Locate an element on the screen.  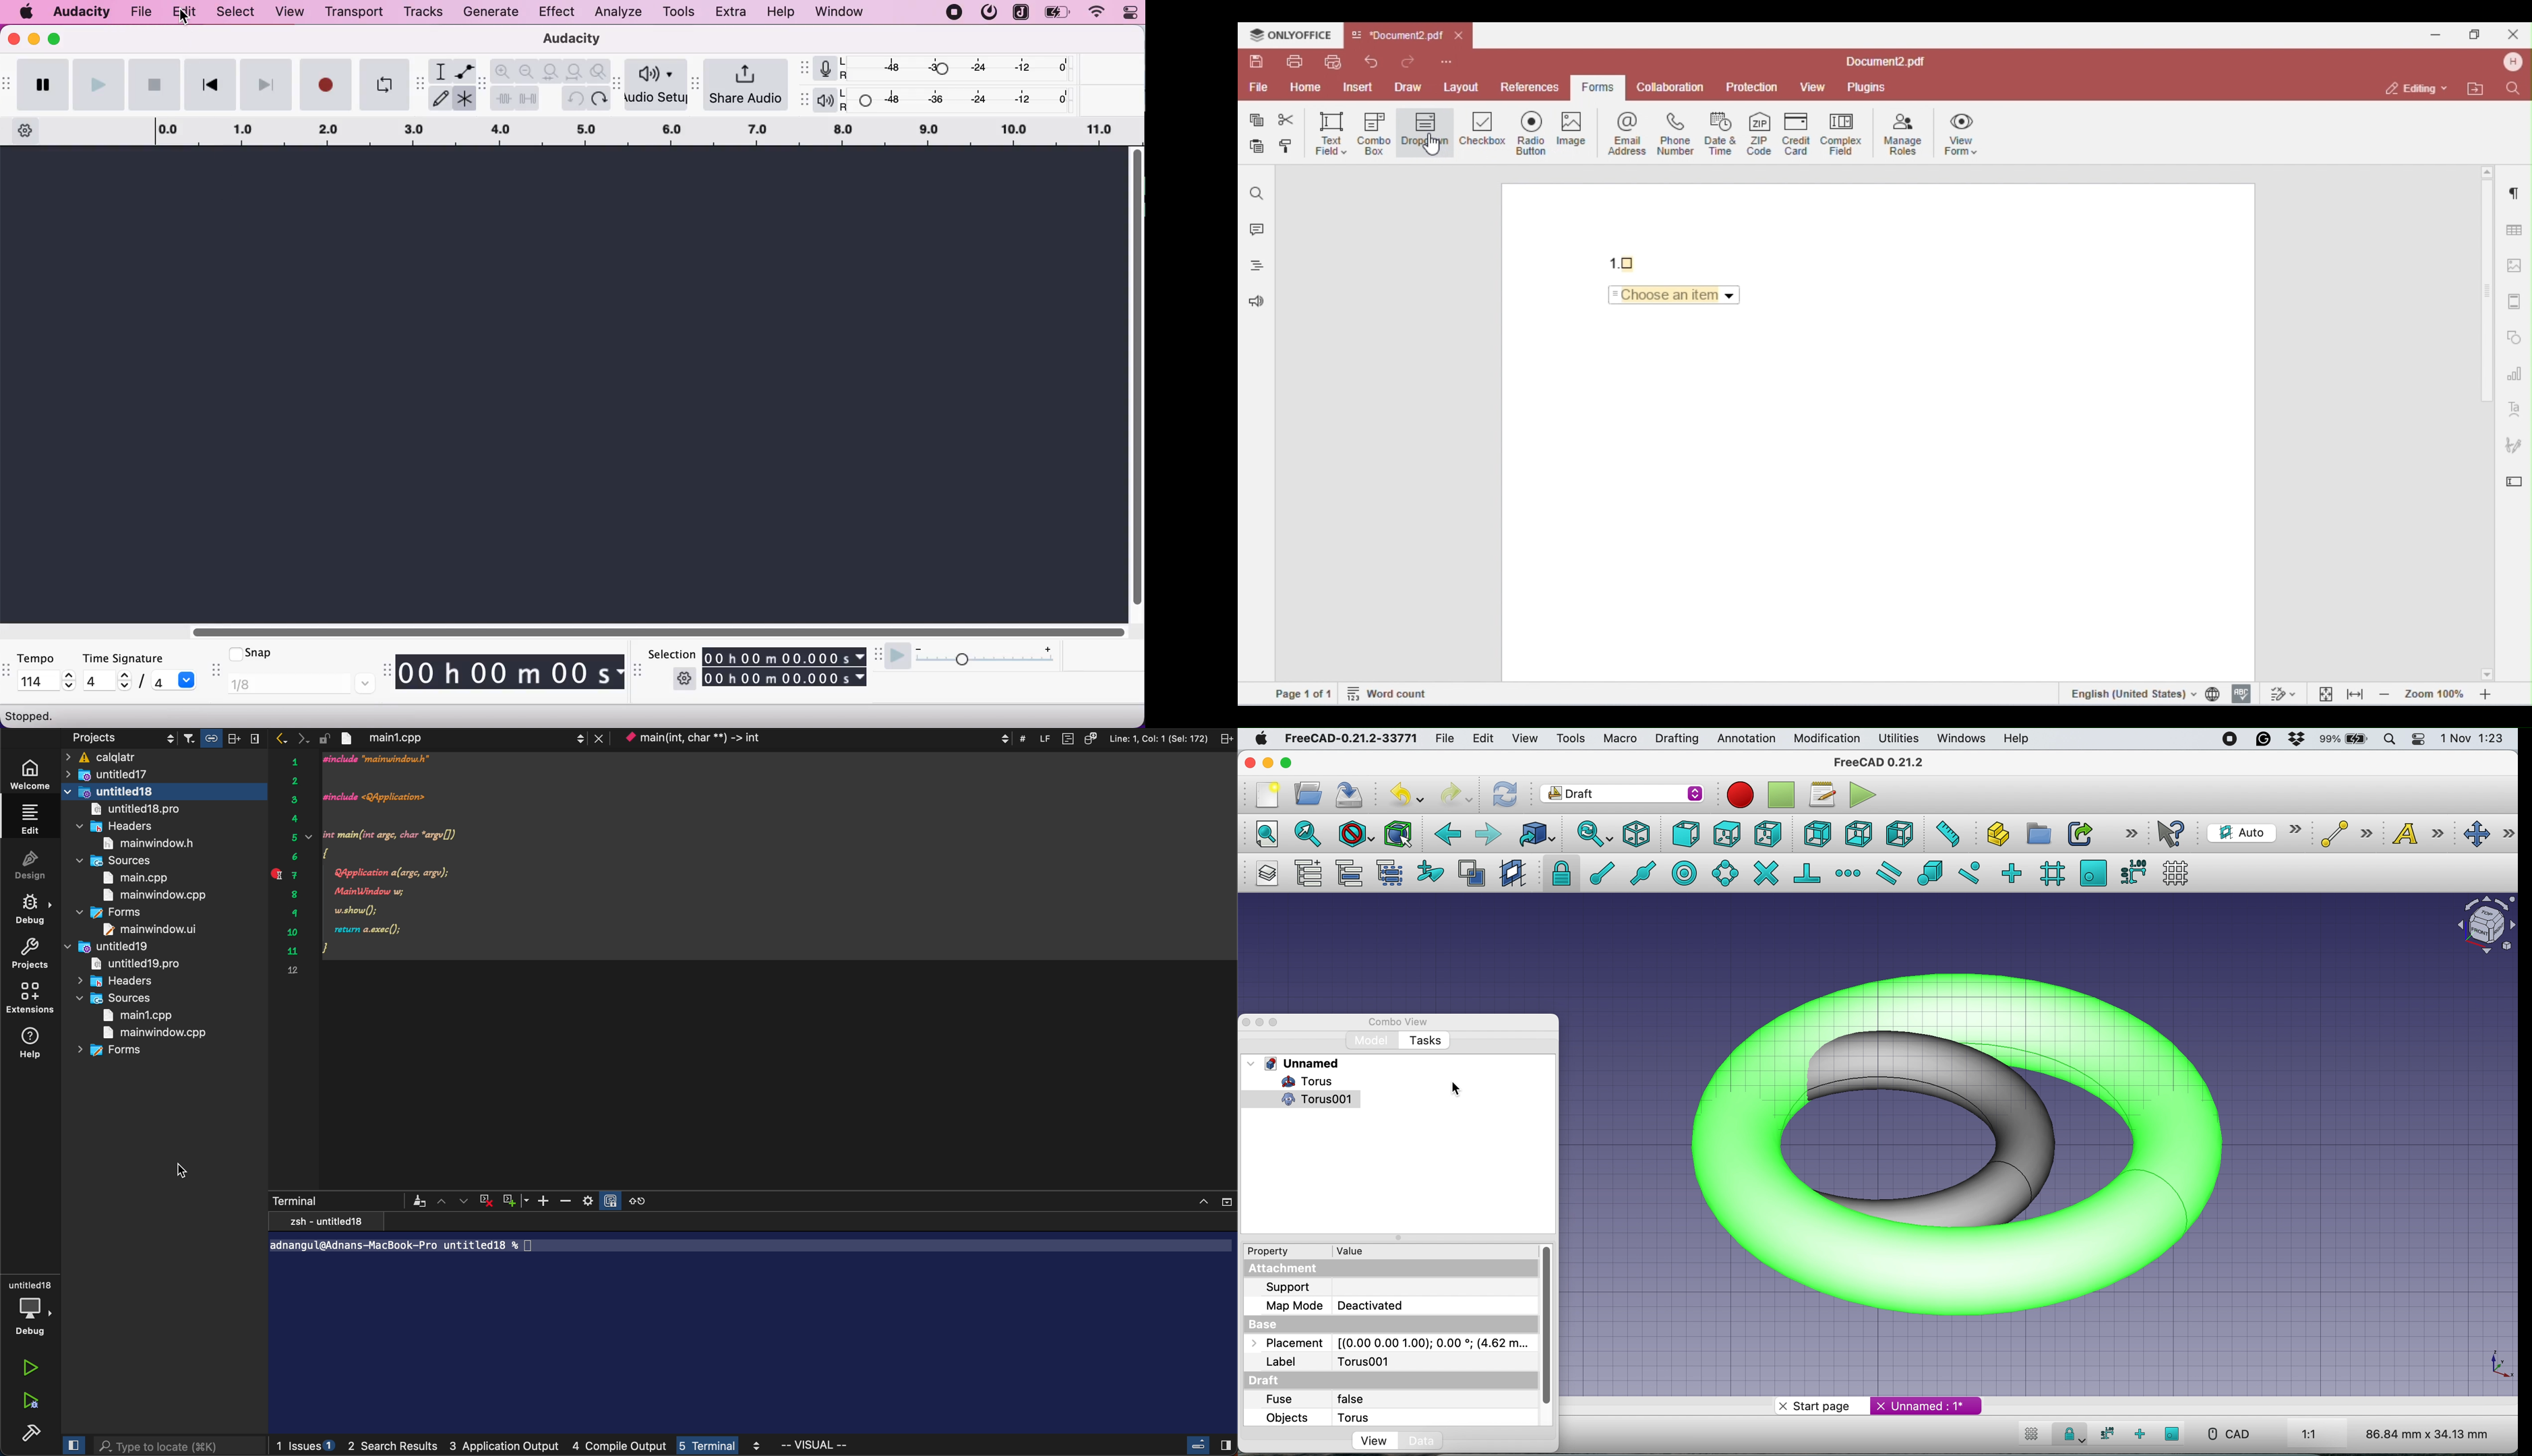
/ is located at coordinates (140, 683).